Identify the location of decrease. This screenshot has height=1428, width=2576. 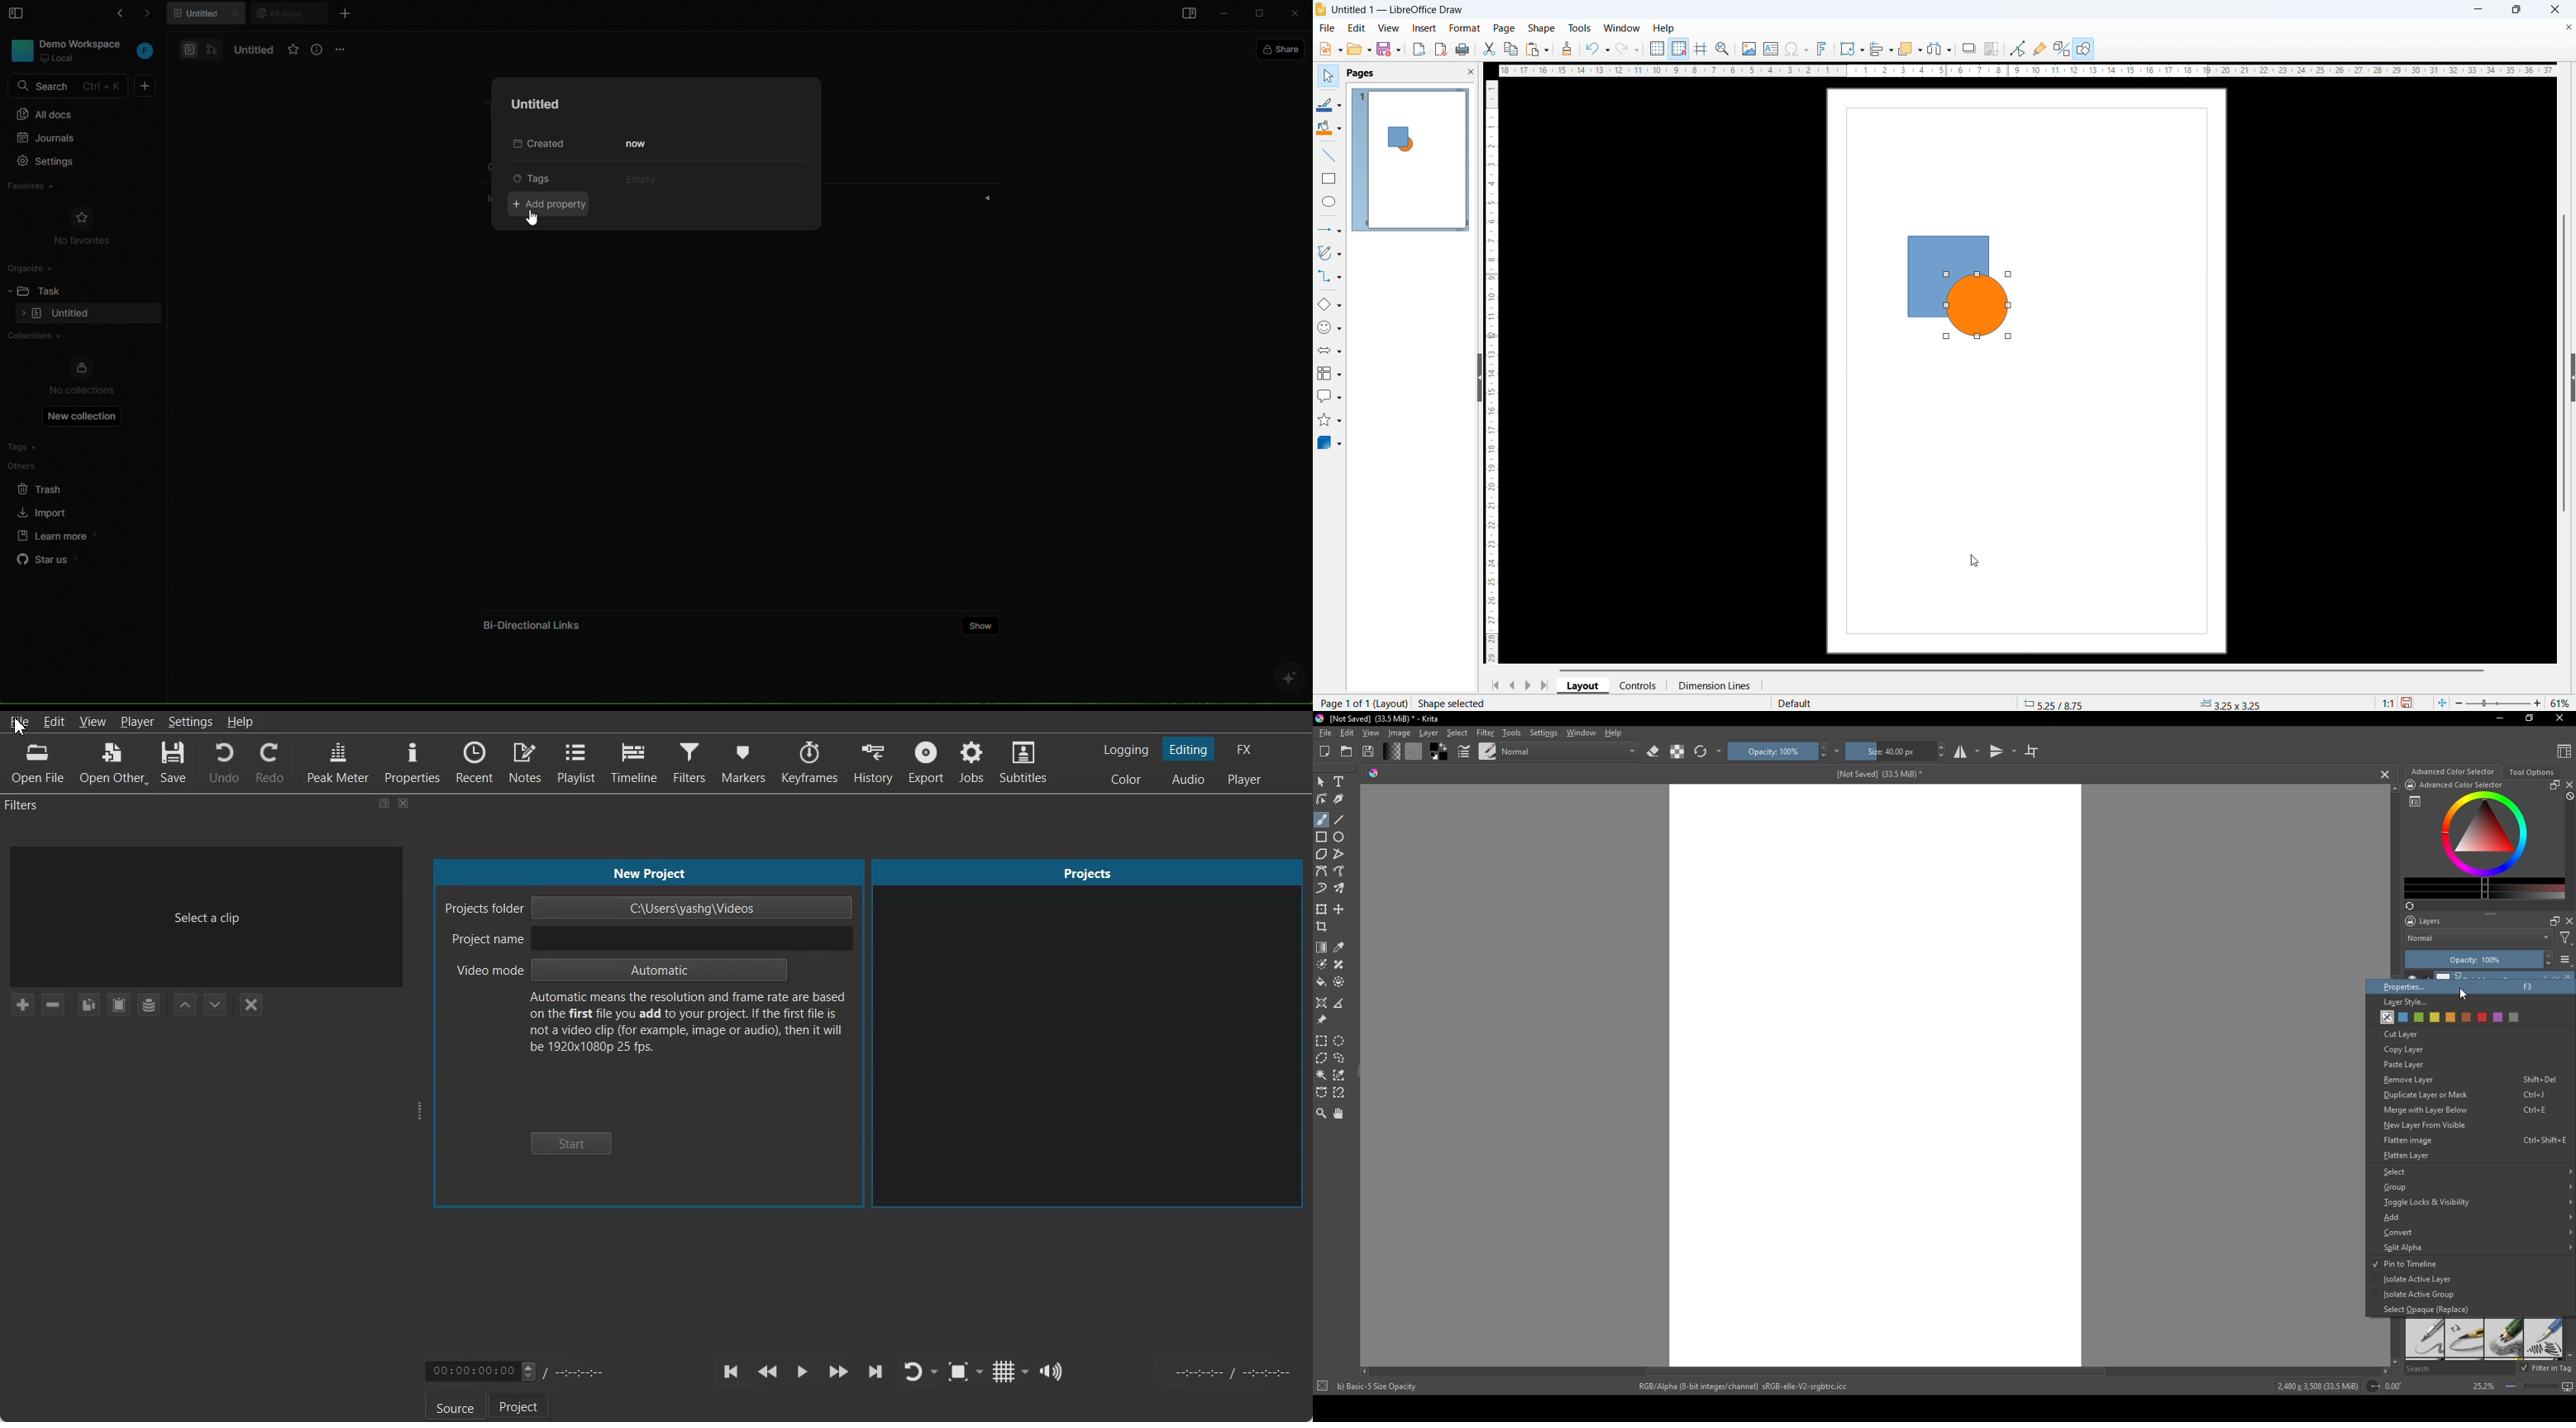
(2548, 965).